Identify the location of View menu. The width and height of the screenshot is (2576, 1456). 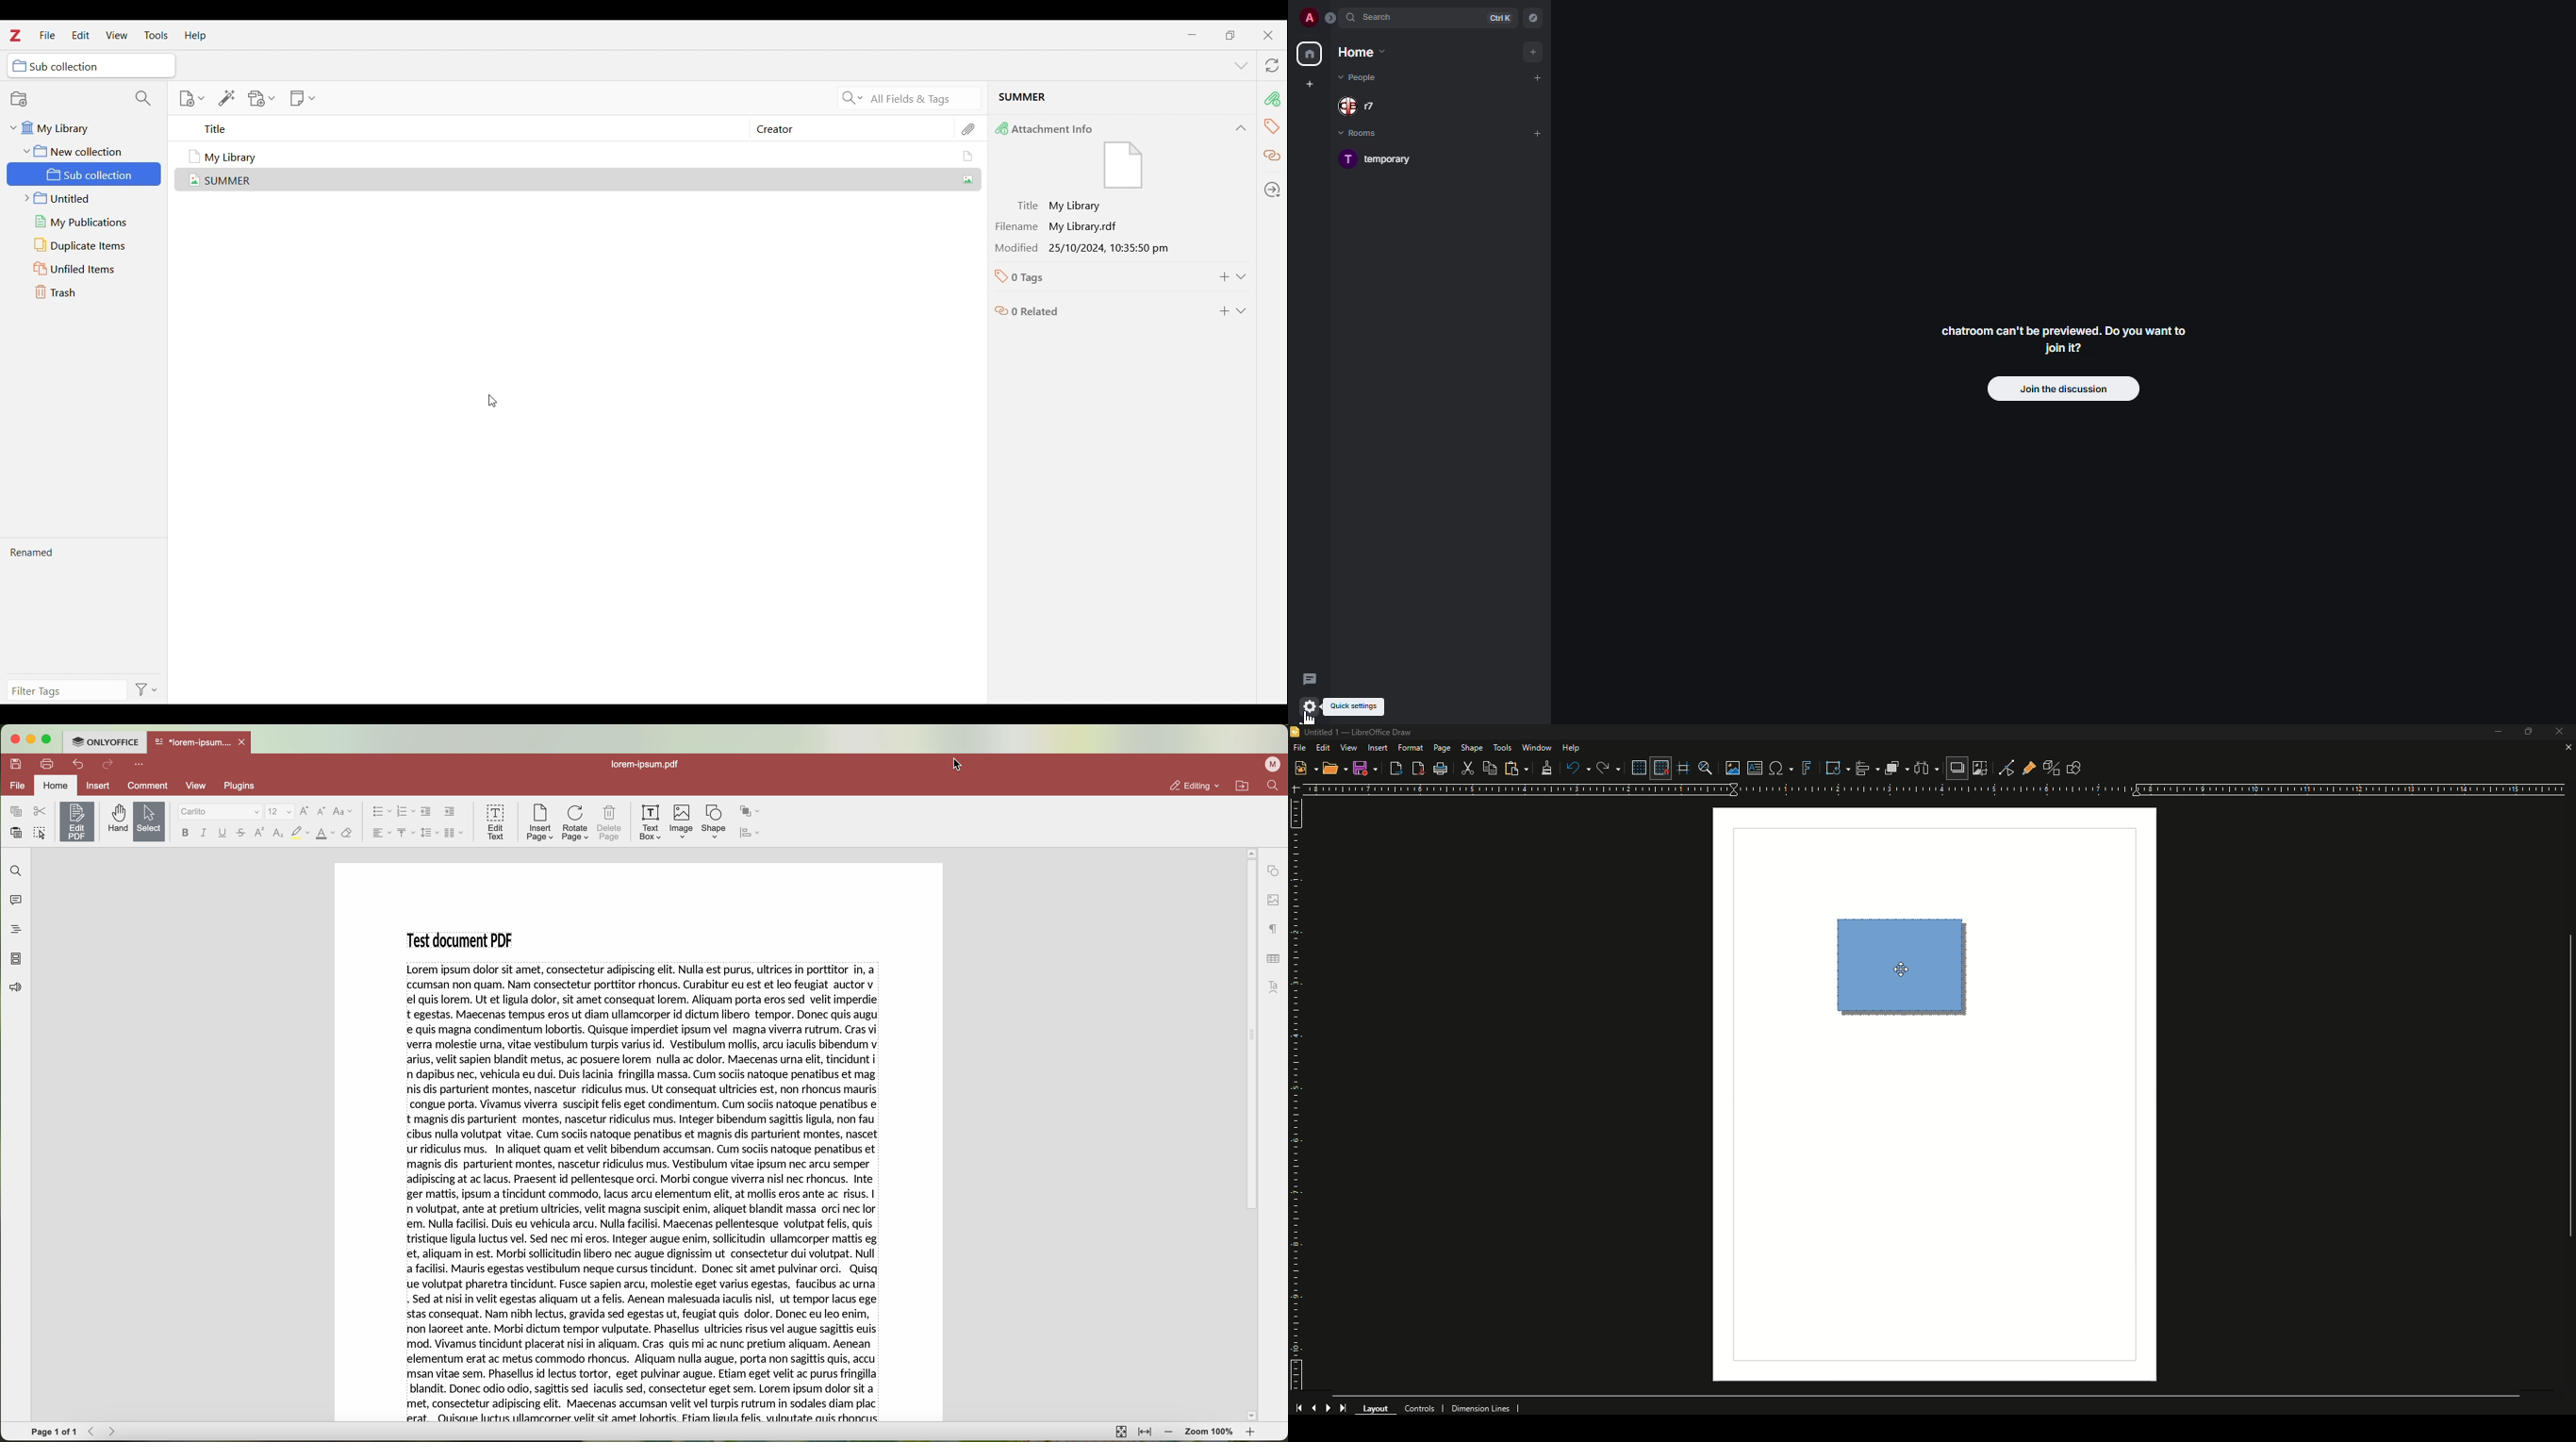
(117, 34).